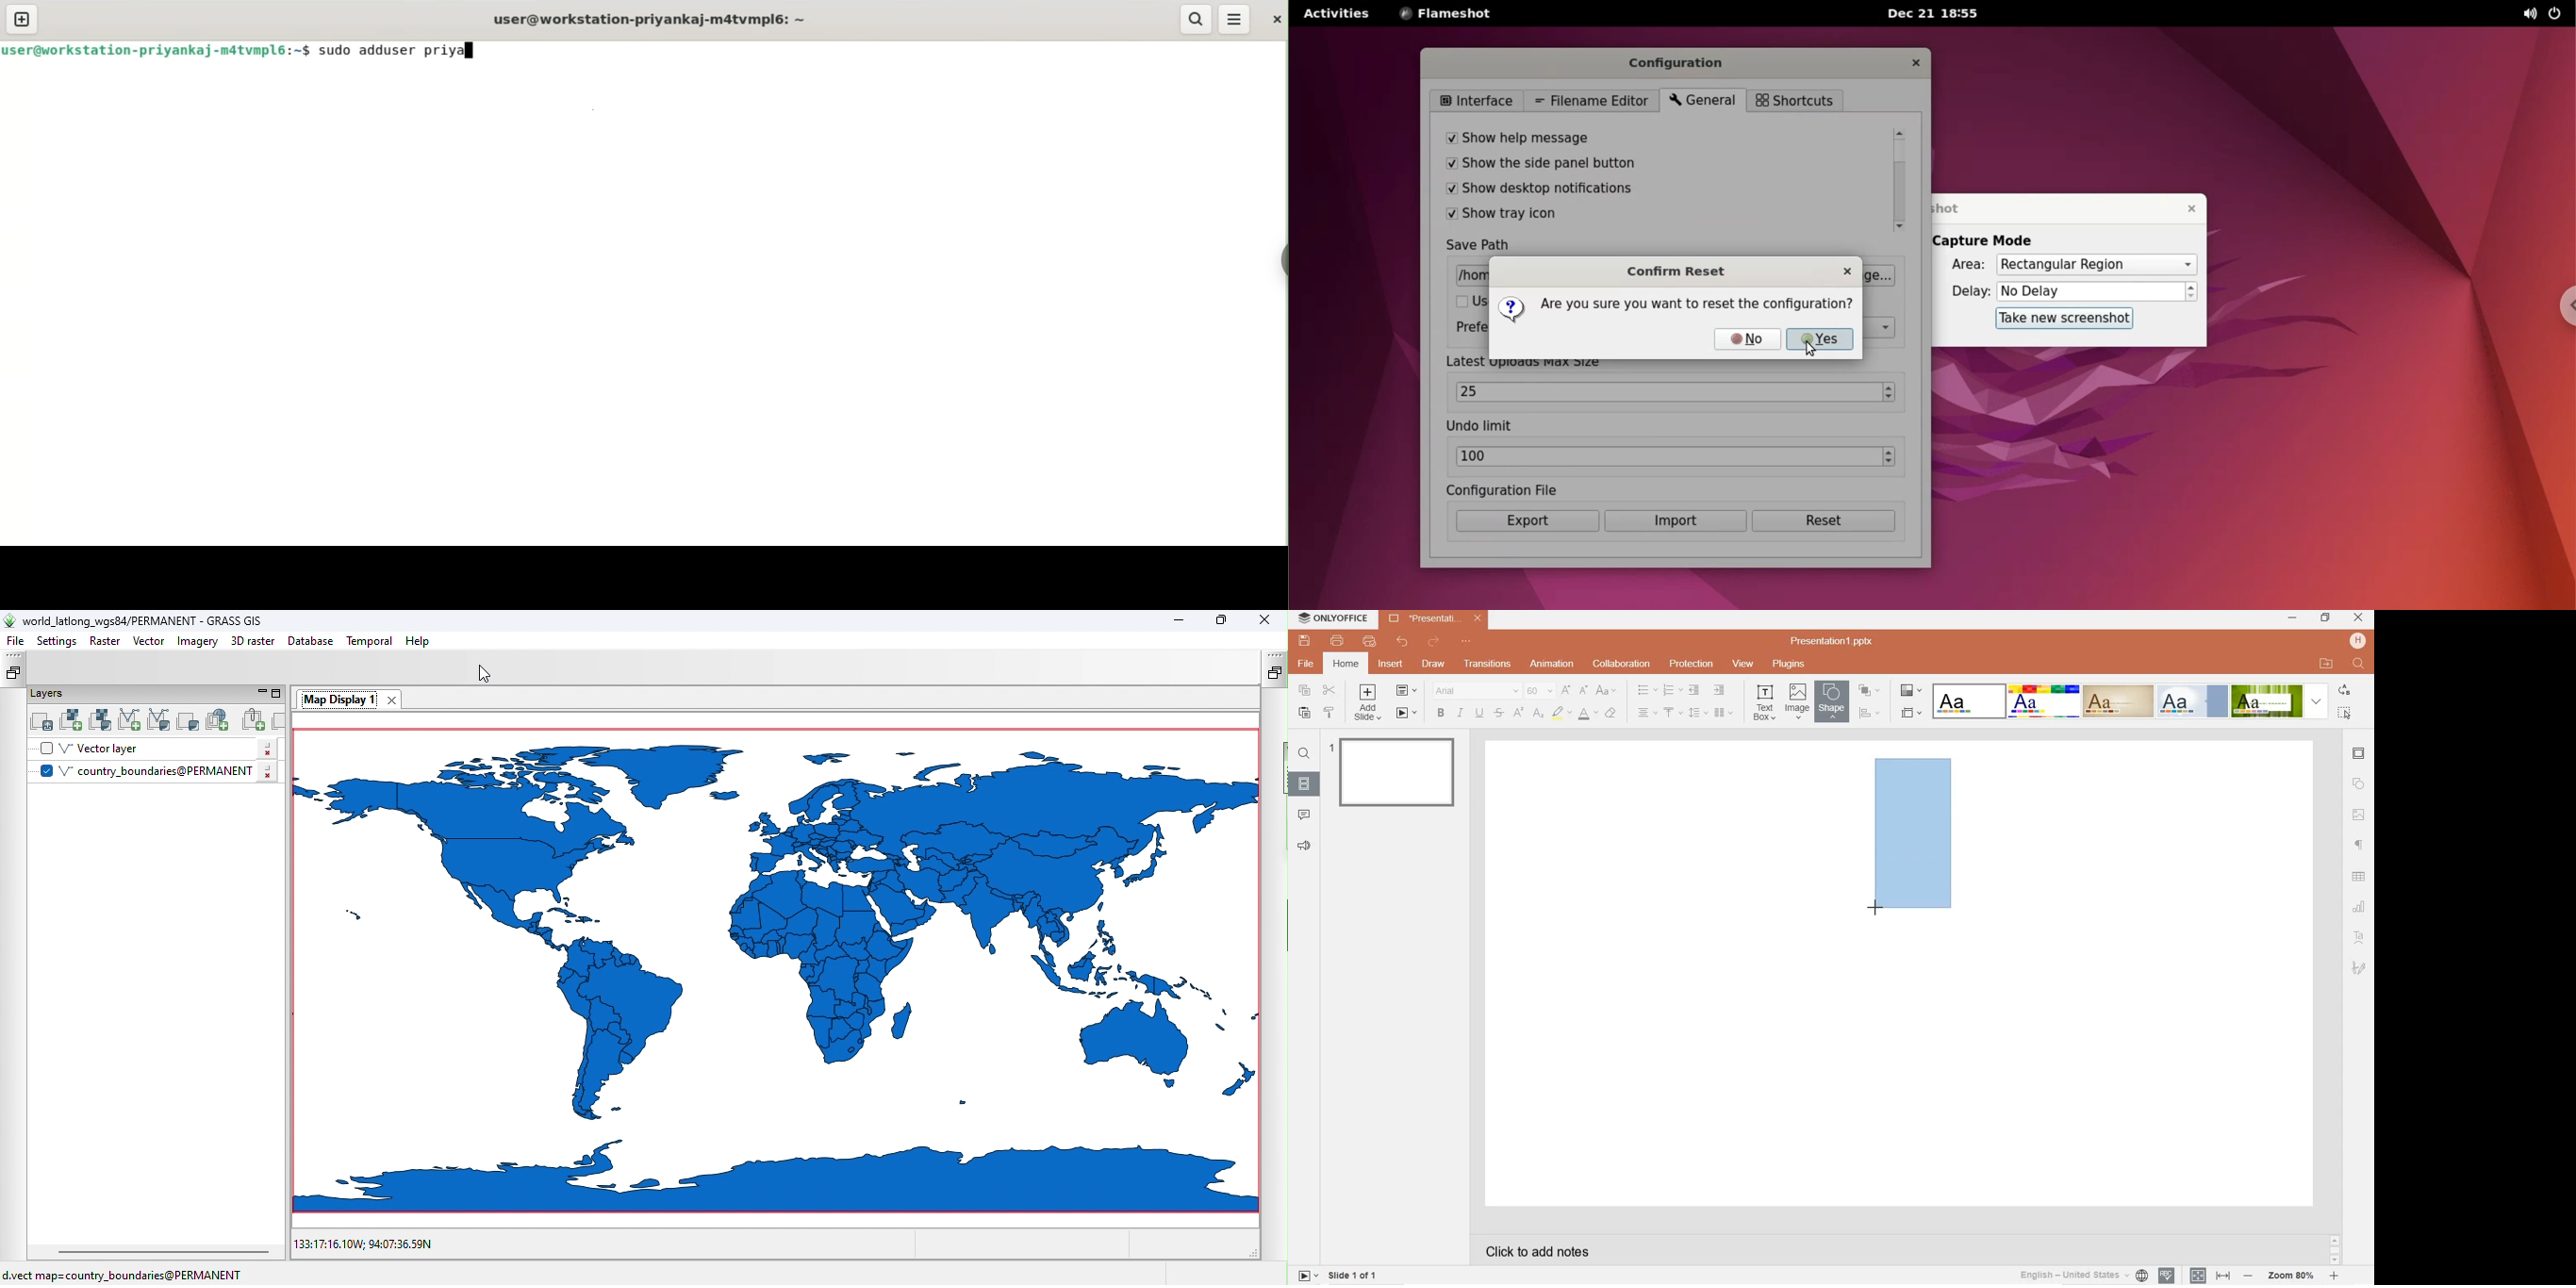 Image resolution: width=2576 pixels, height=1288 pixels. What do you see at coordinates (2166, 1276) in the screenshot?
I see `spell checking` at bounding box center [2166, 1276].